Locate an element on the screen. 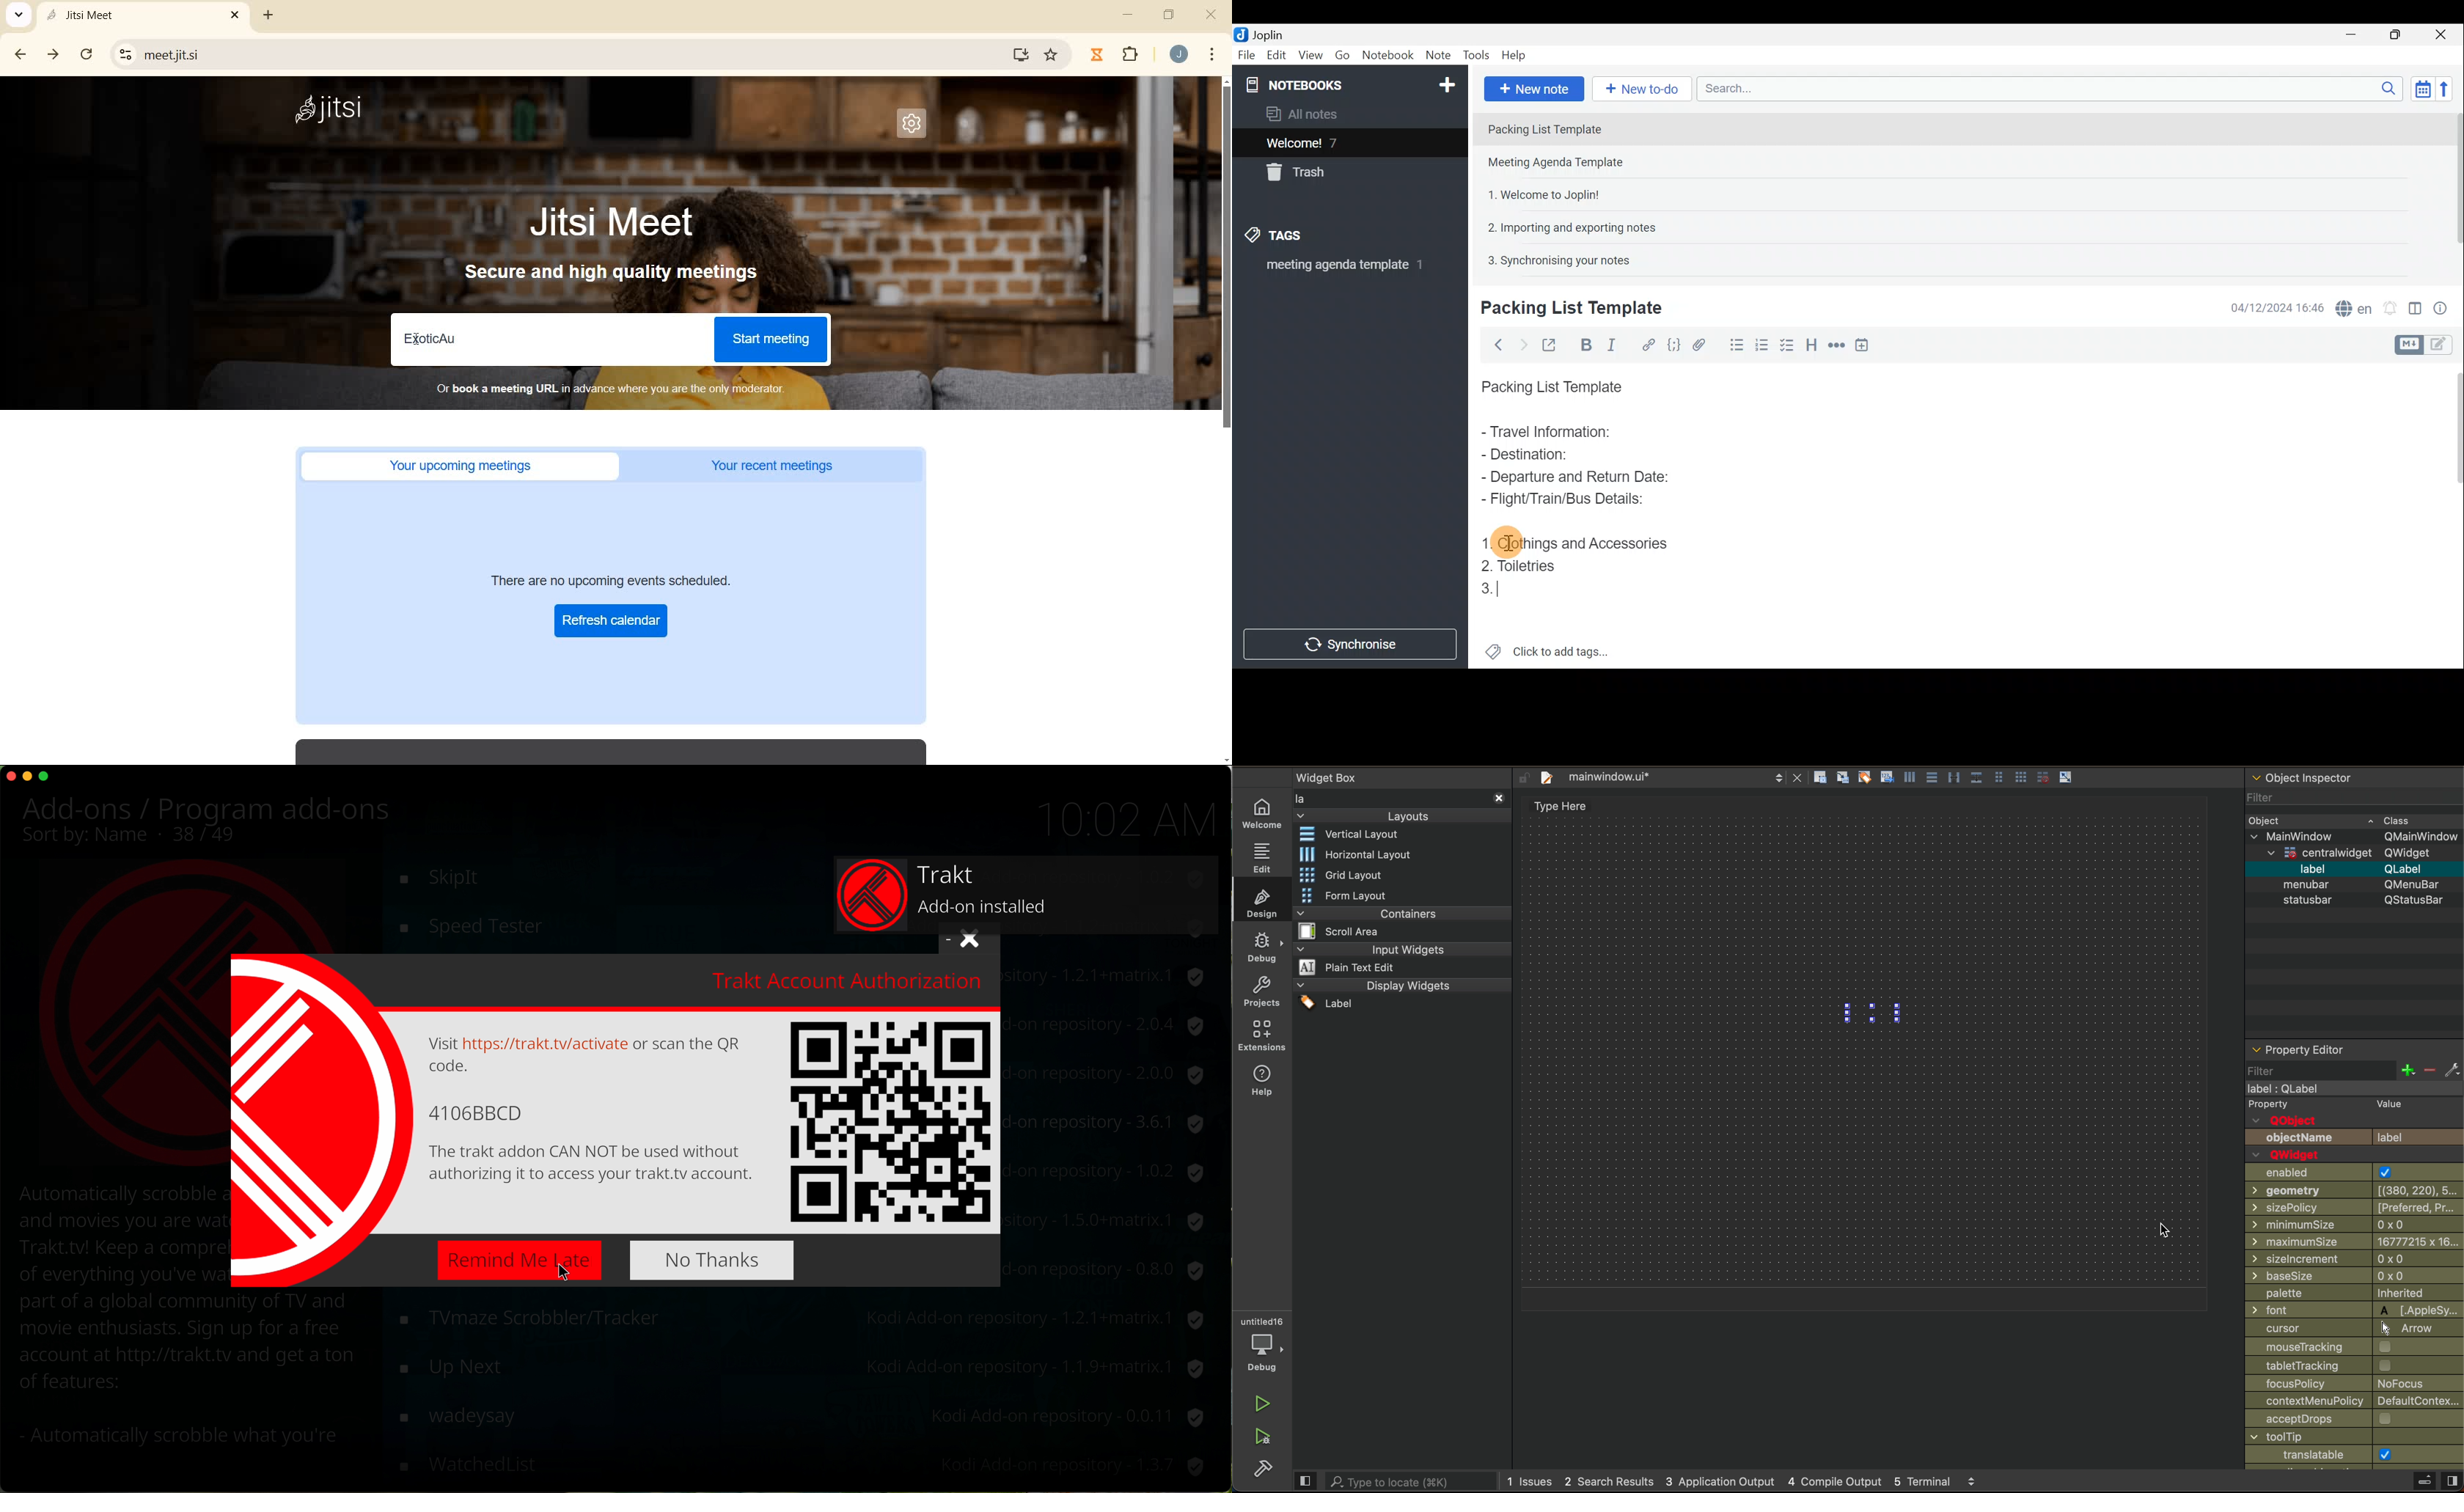 Image resolution: width=2464 pixels, height=1512 pixels. Note 2 is located at coordinates (1568, 164).